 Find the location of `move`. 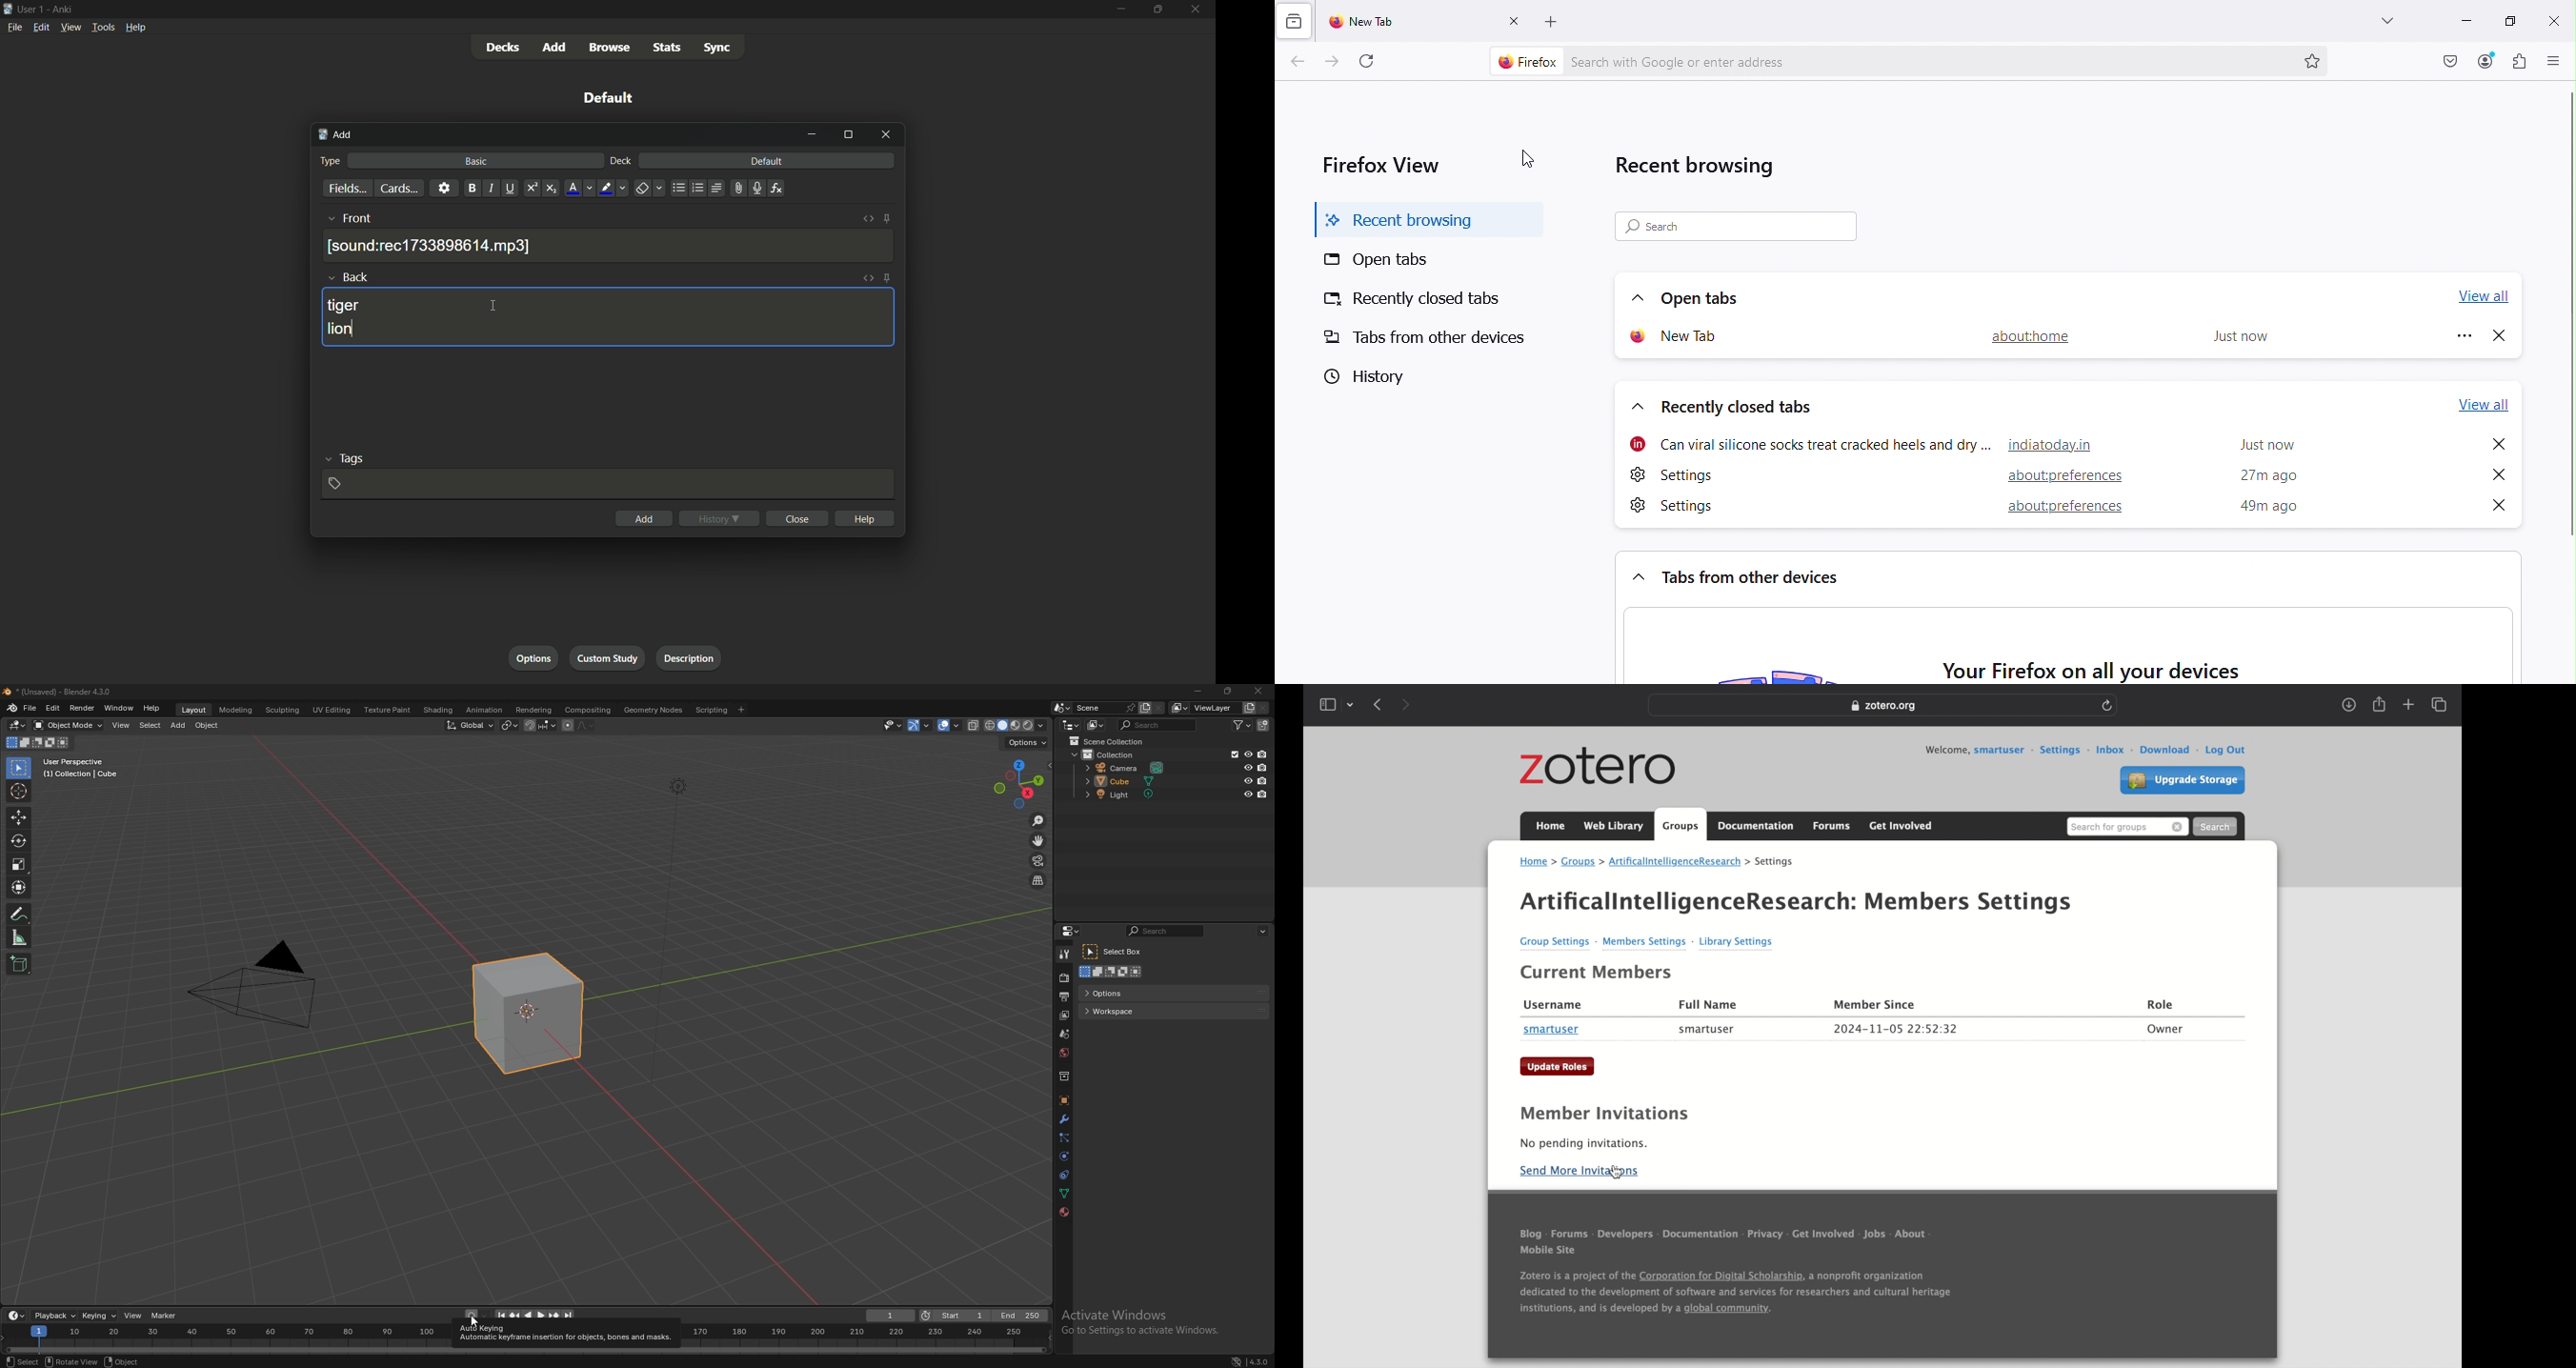

move is located at coordinates (18, 818).